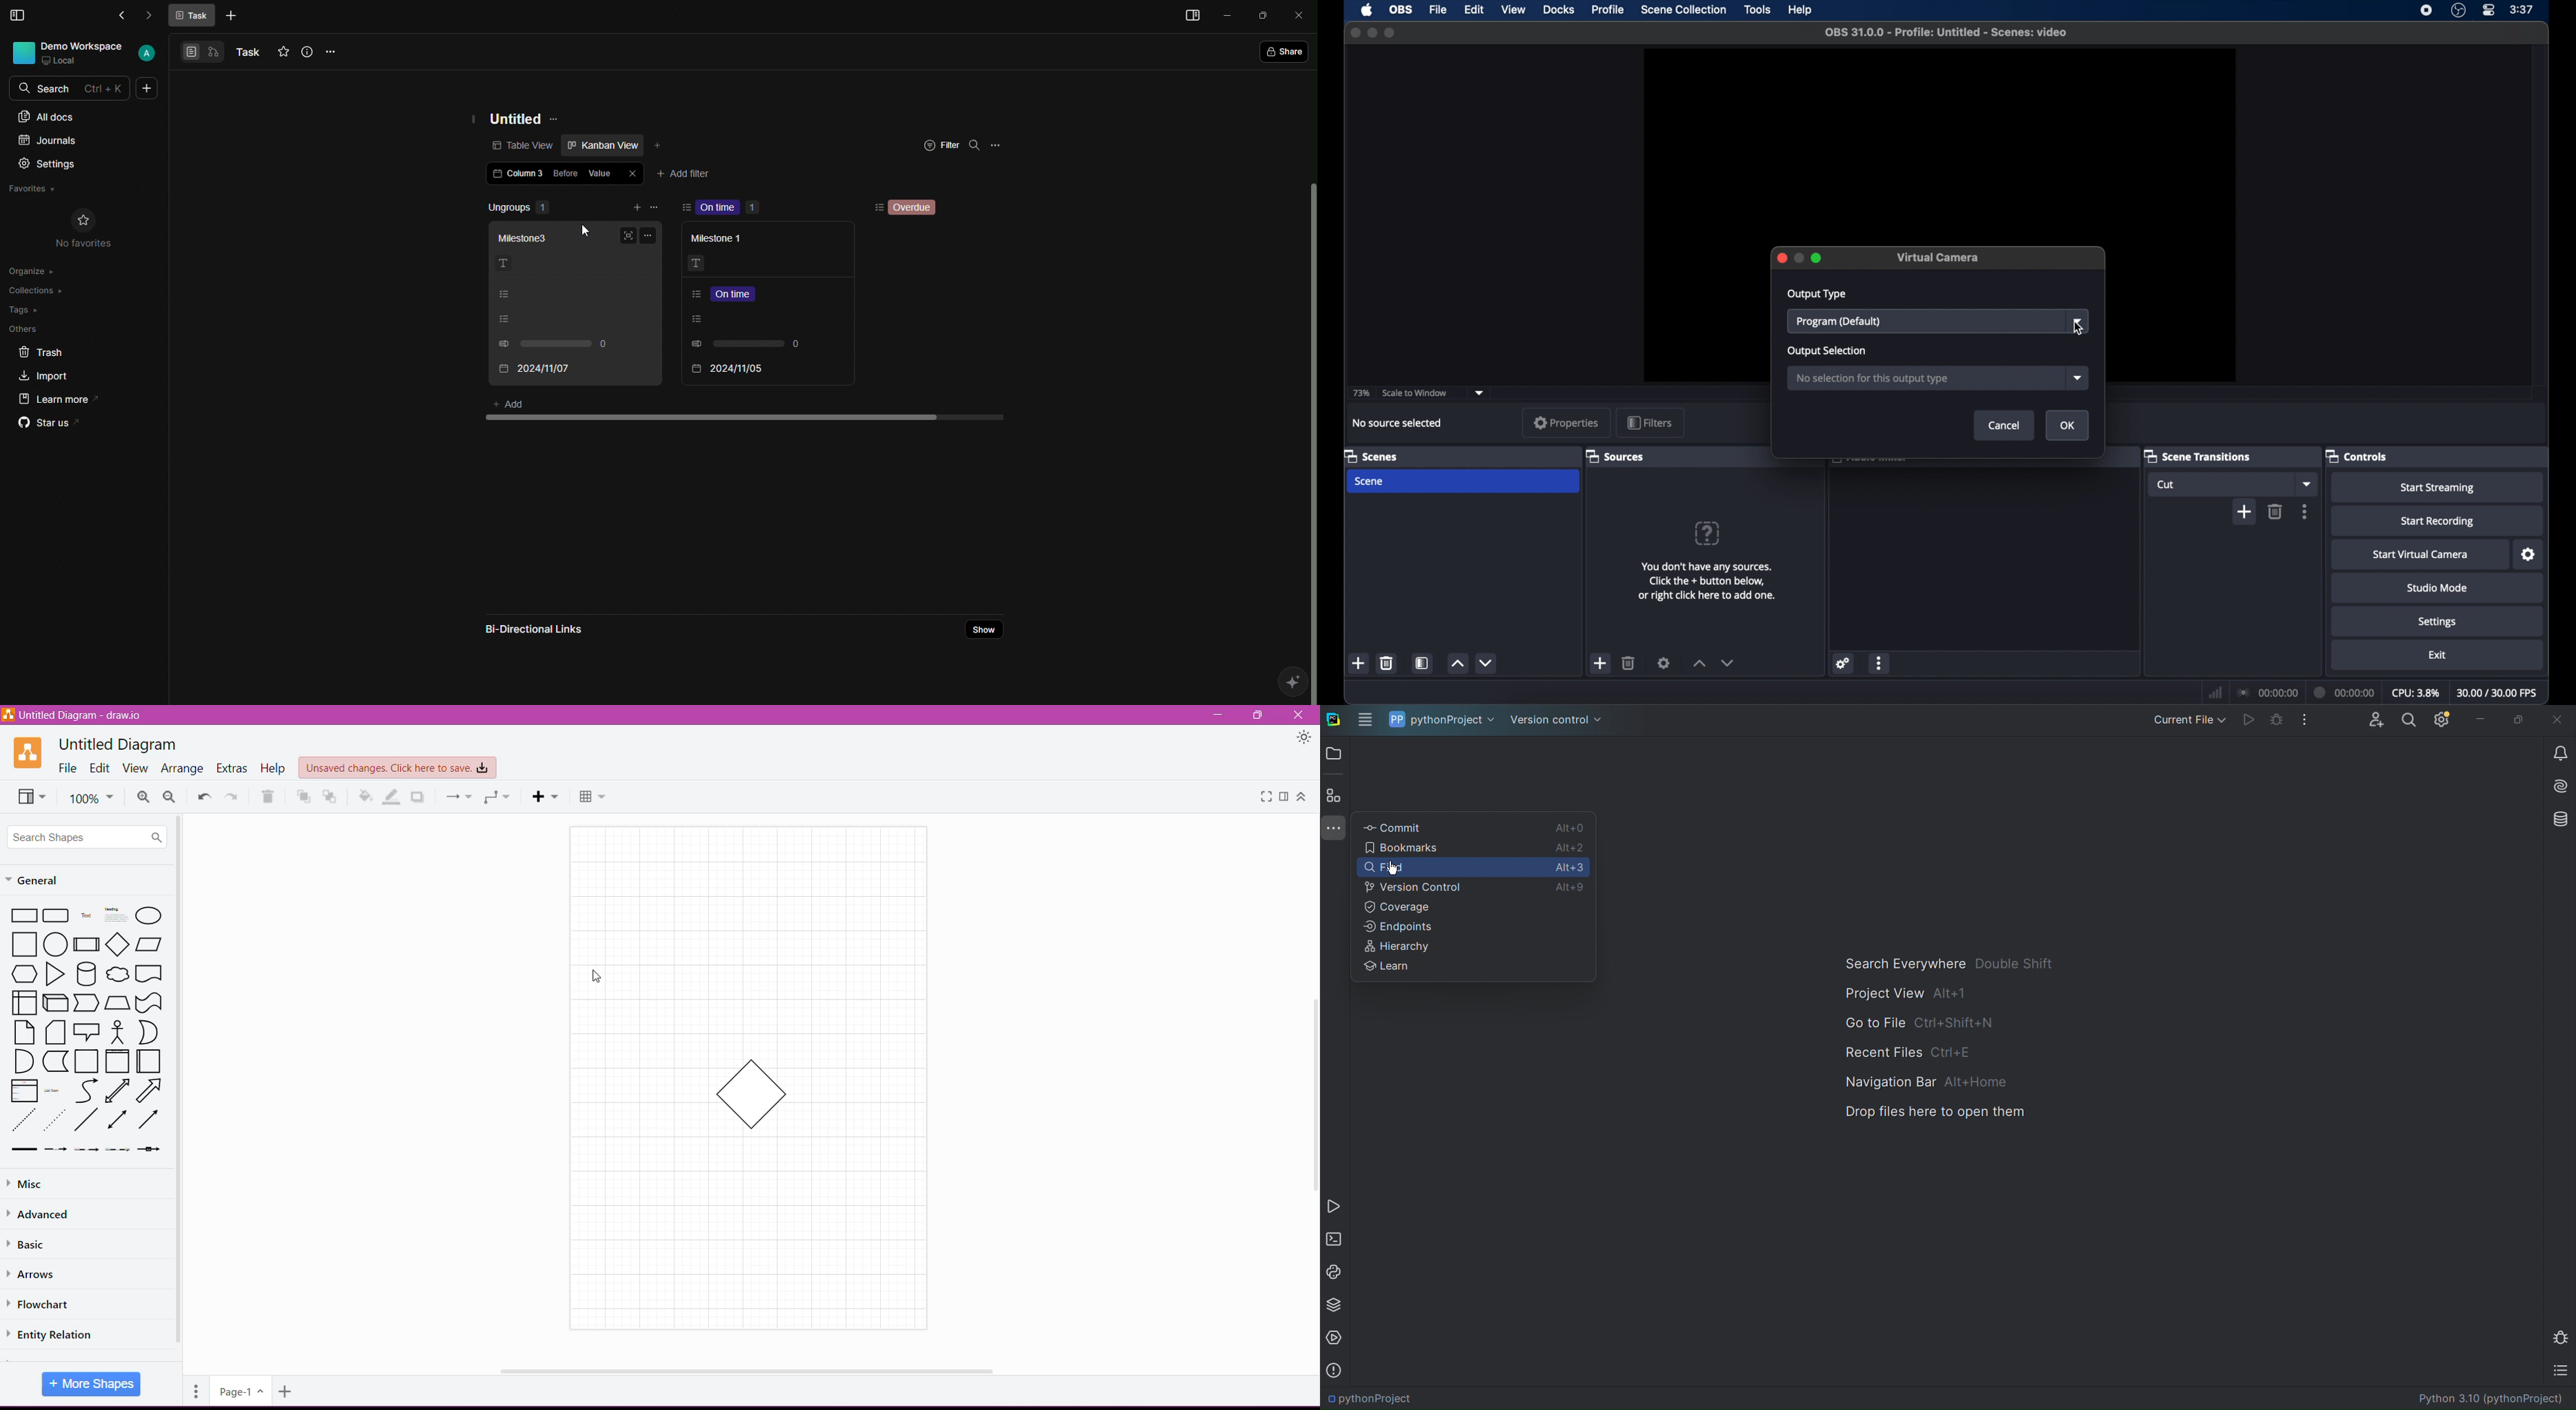  What do you see at coordinates (2079, 377) in the screenshot?
I see `dropdown` at bounding box center [2079, 377].